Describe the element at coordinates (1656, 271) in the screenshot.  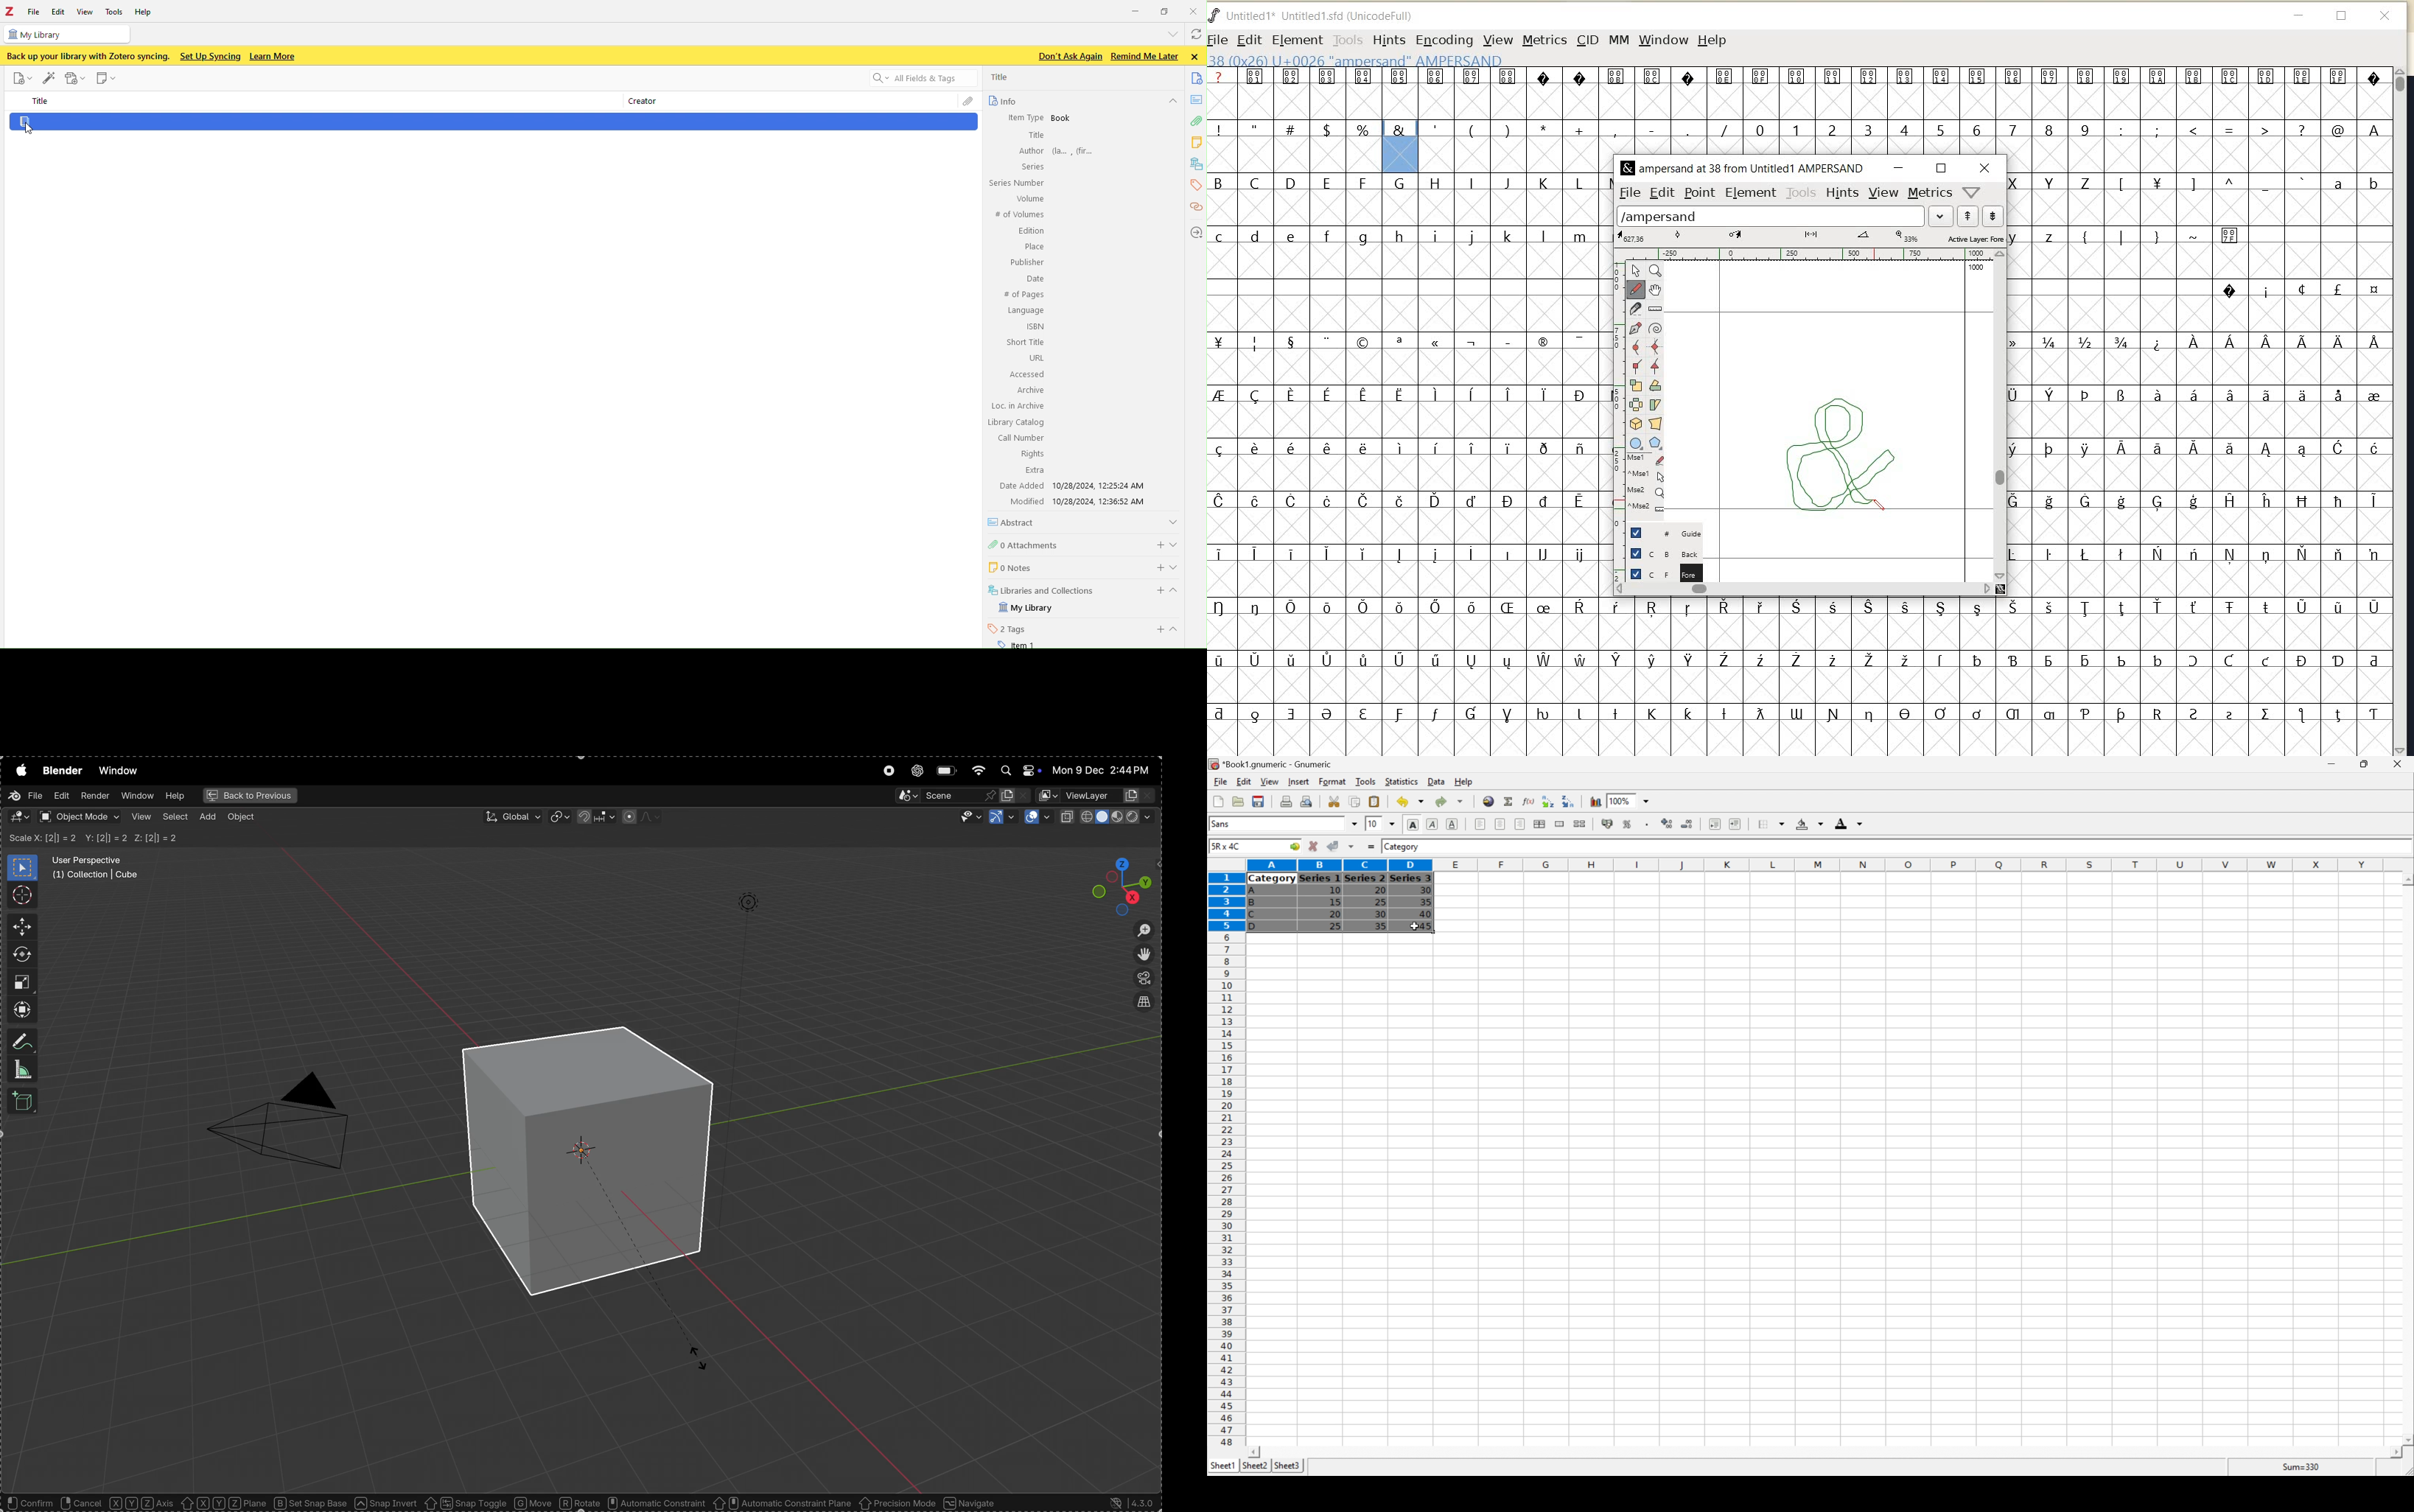
I see `magnify` at that location.